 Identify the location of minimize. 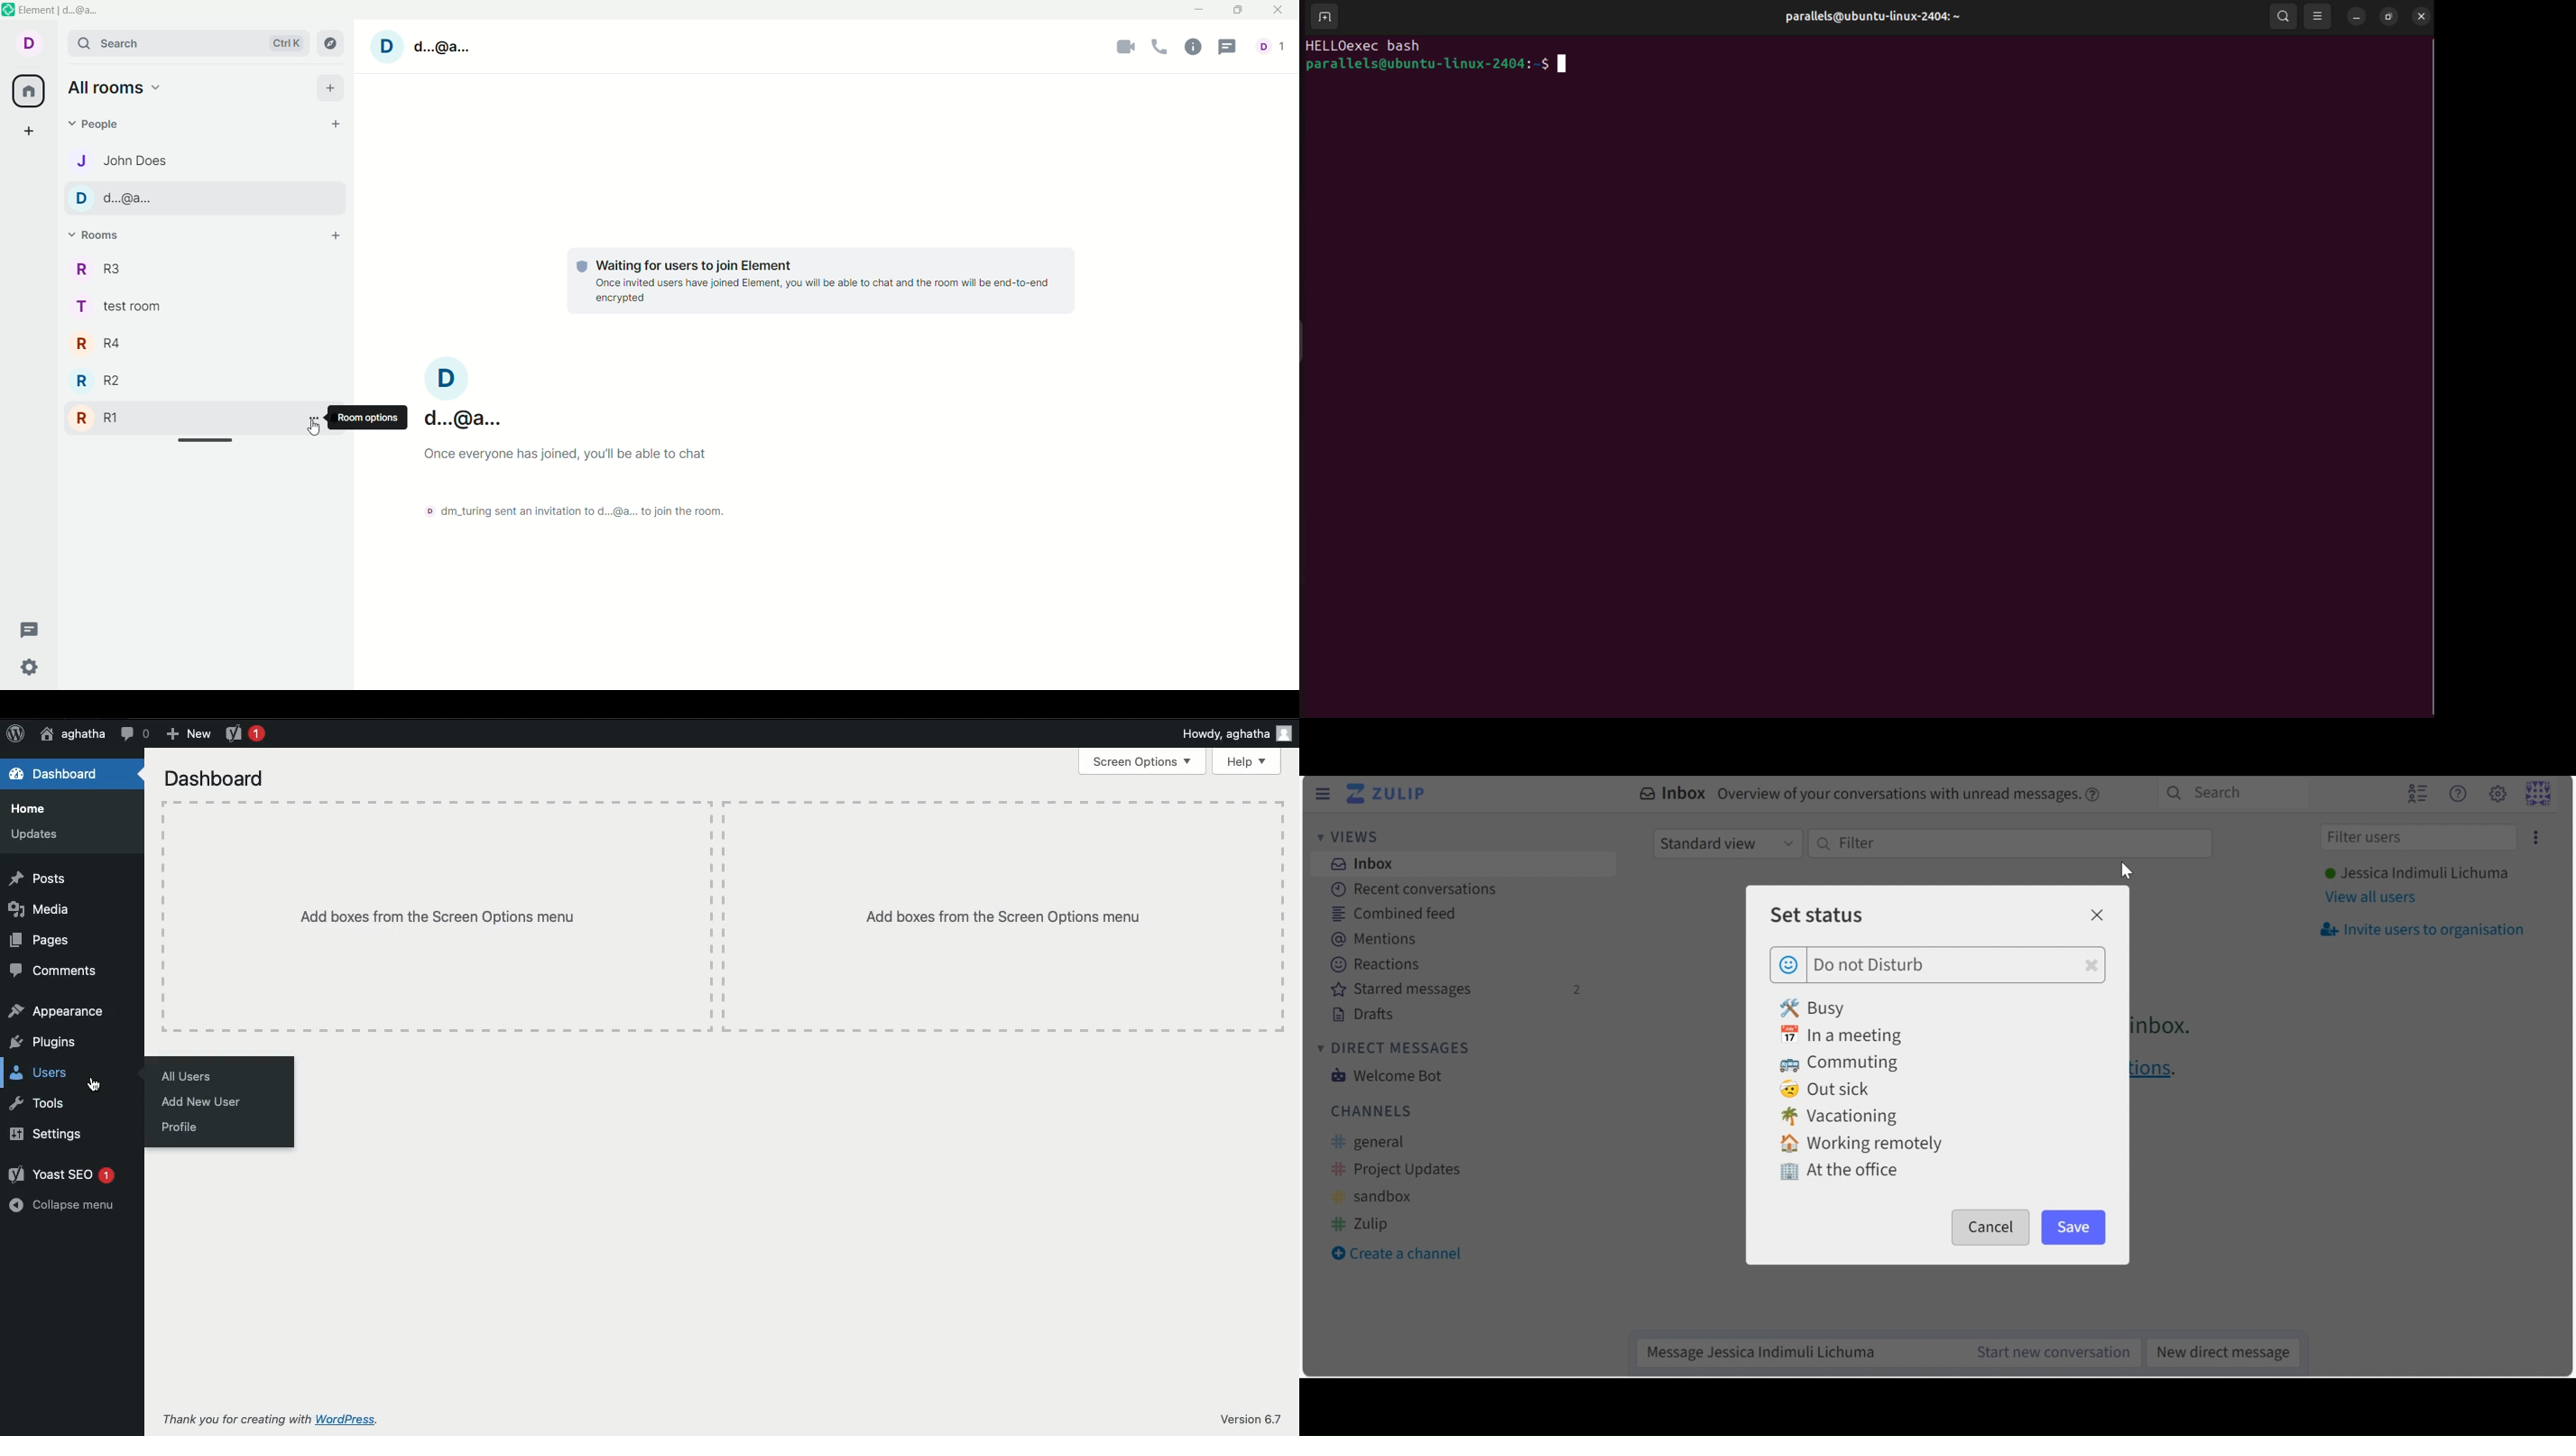
(1197, 10).